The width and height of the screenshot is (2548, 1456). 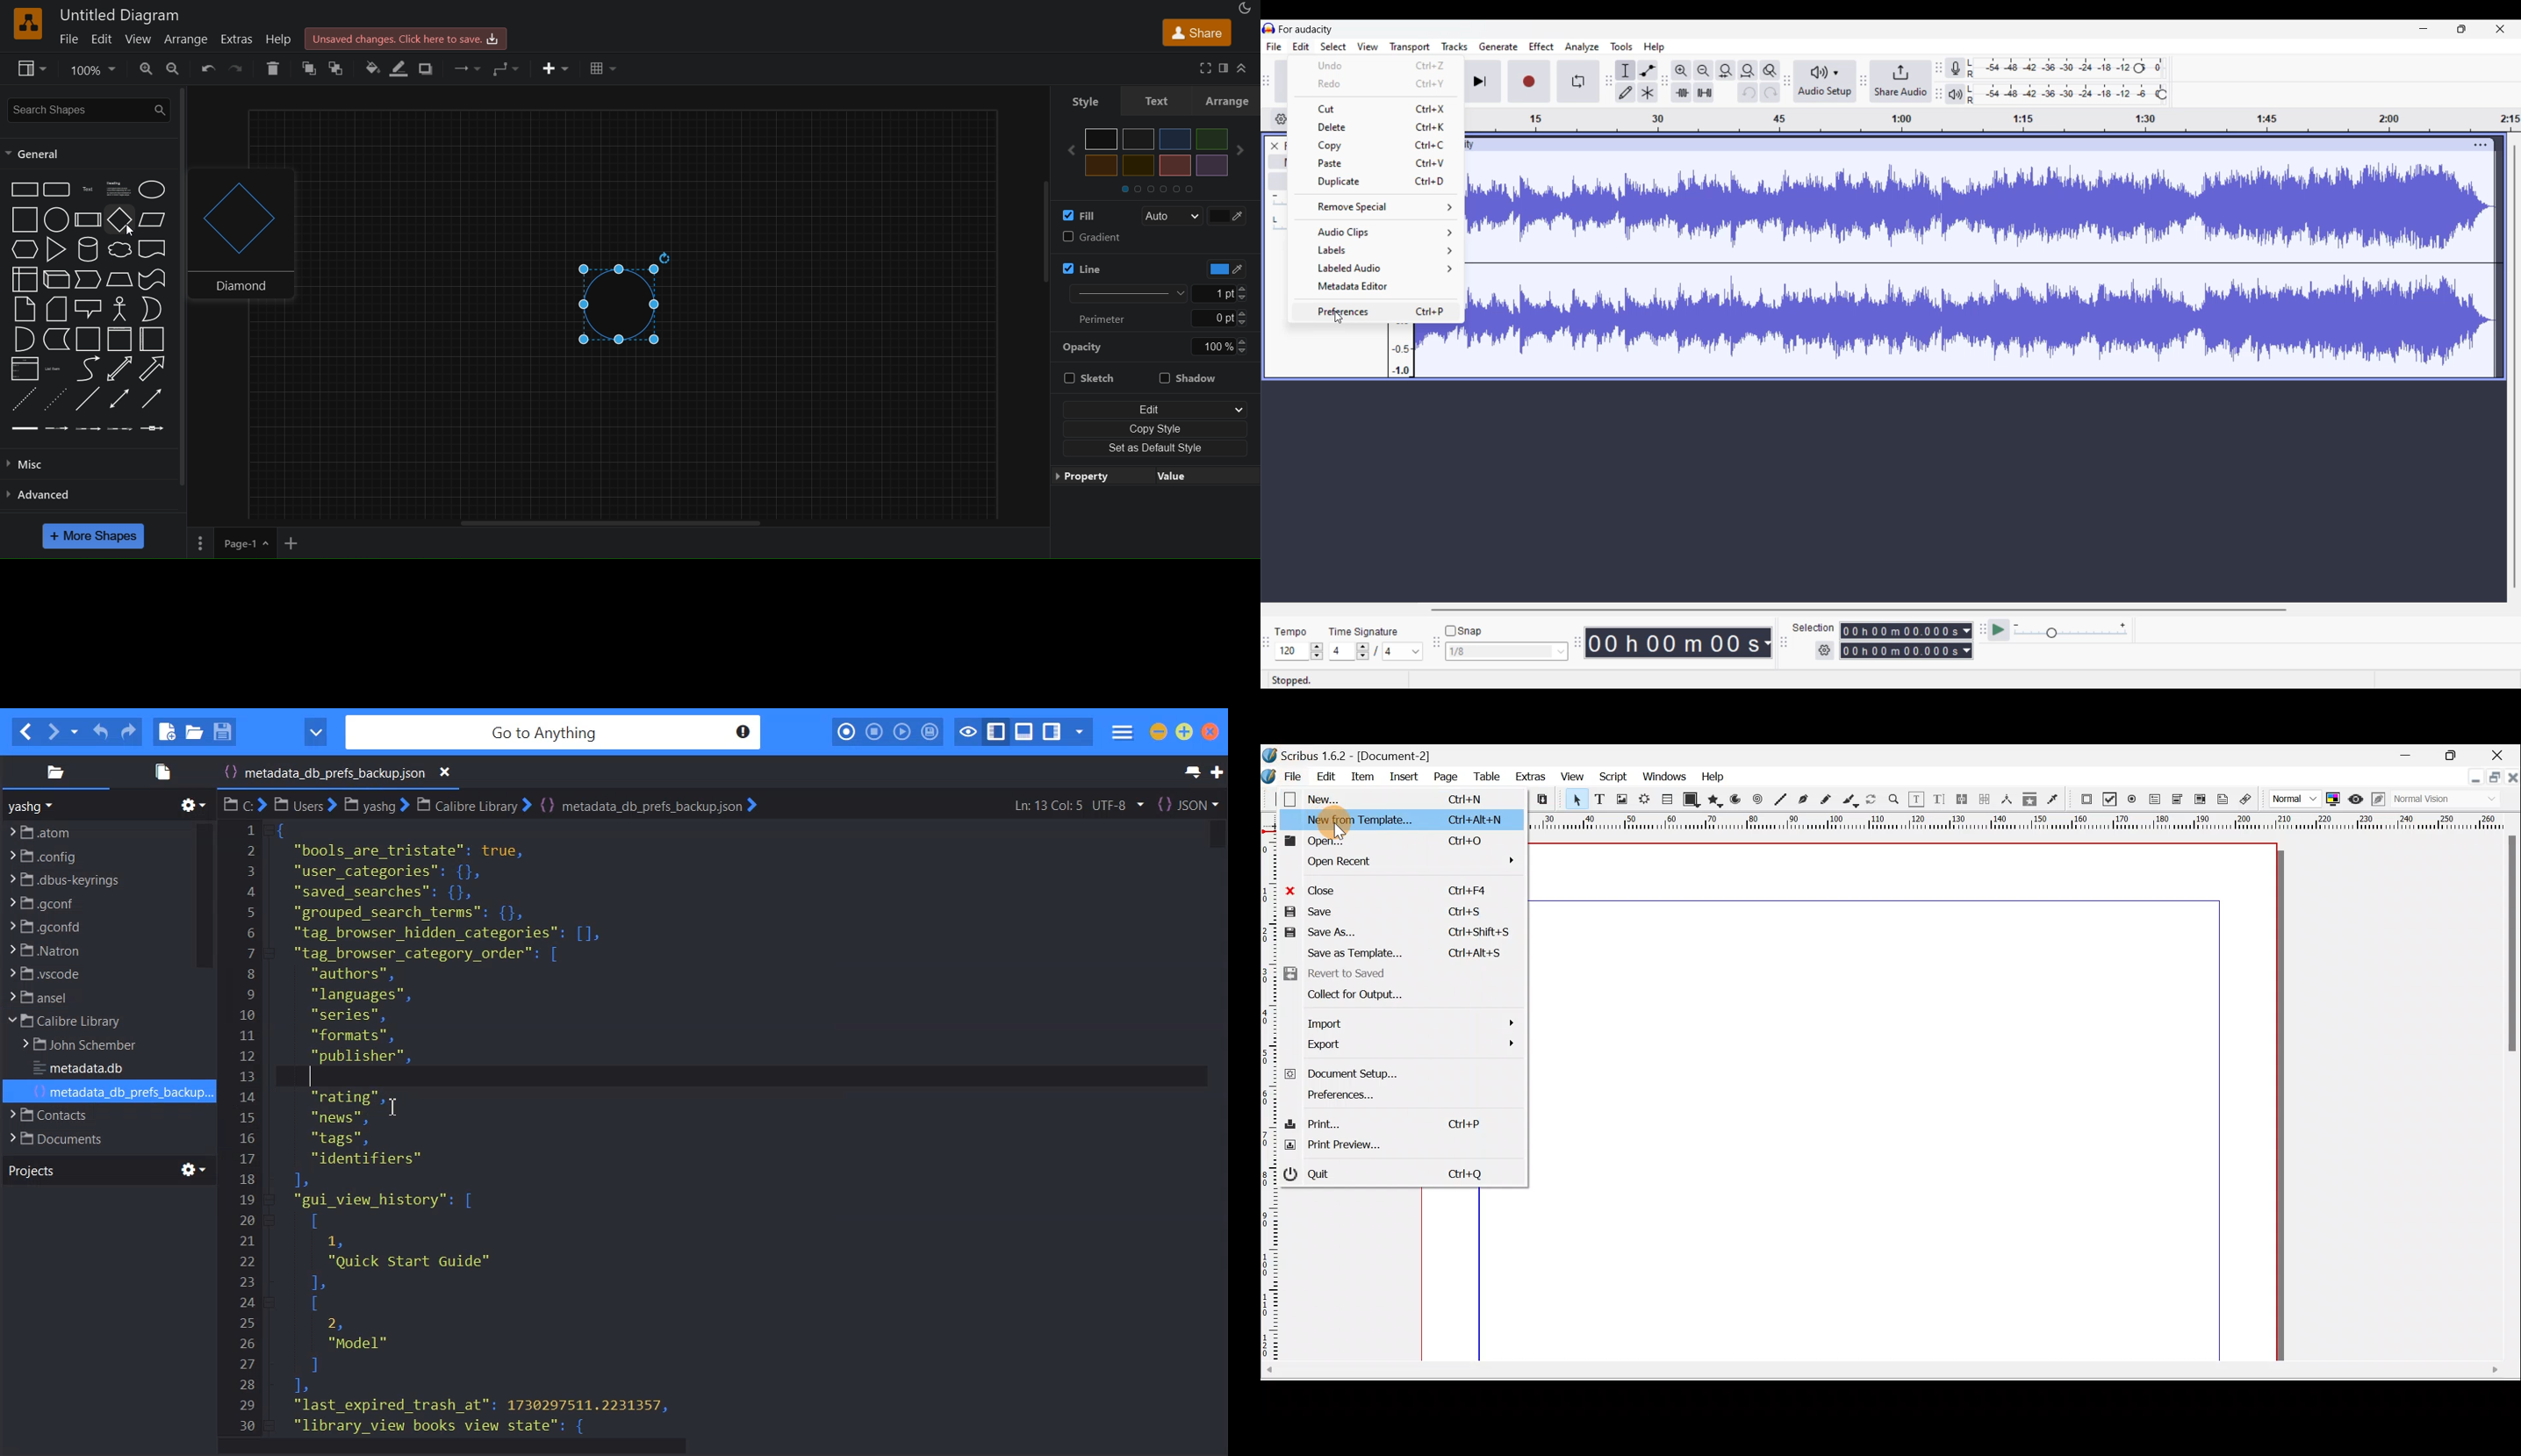 What do you see at coordinates (1480, 81) in the screenshot?
I see `Skip/Select to end` at bounding box center [1480, 81].